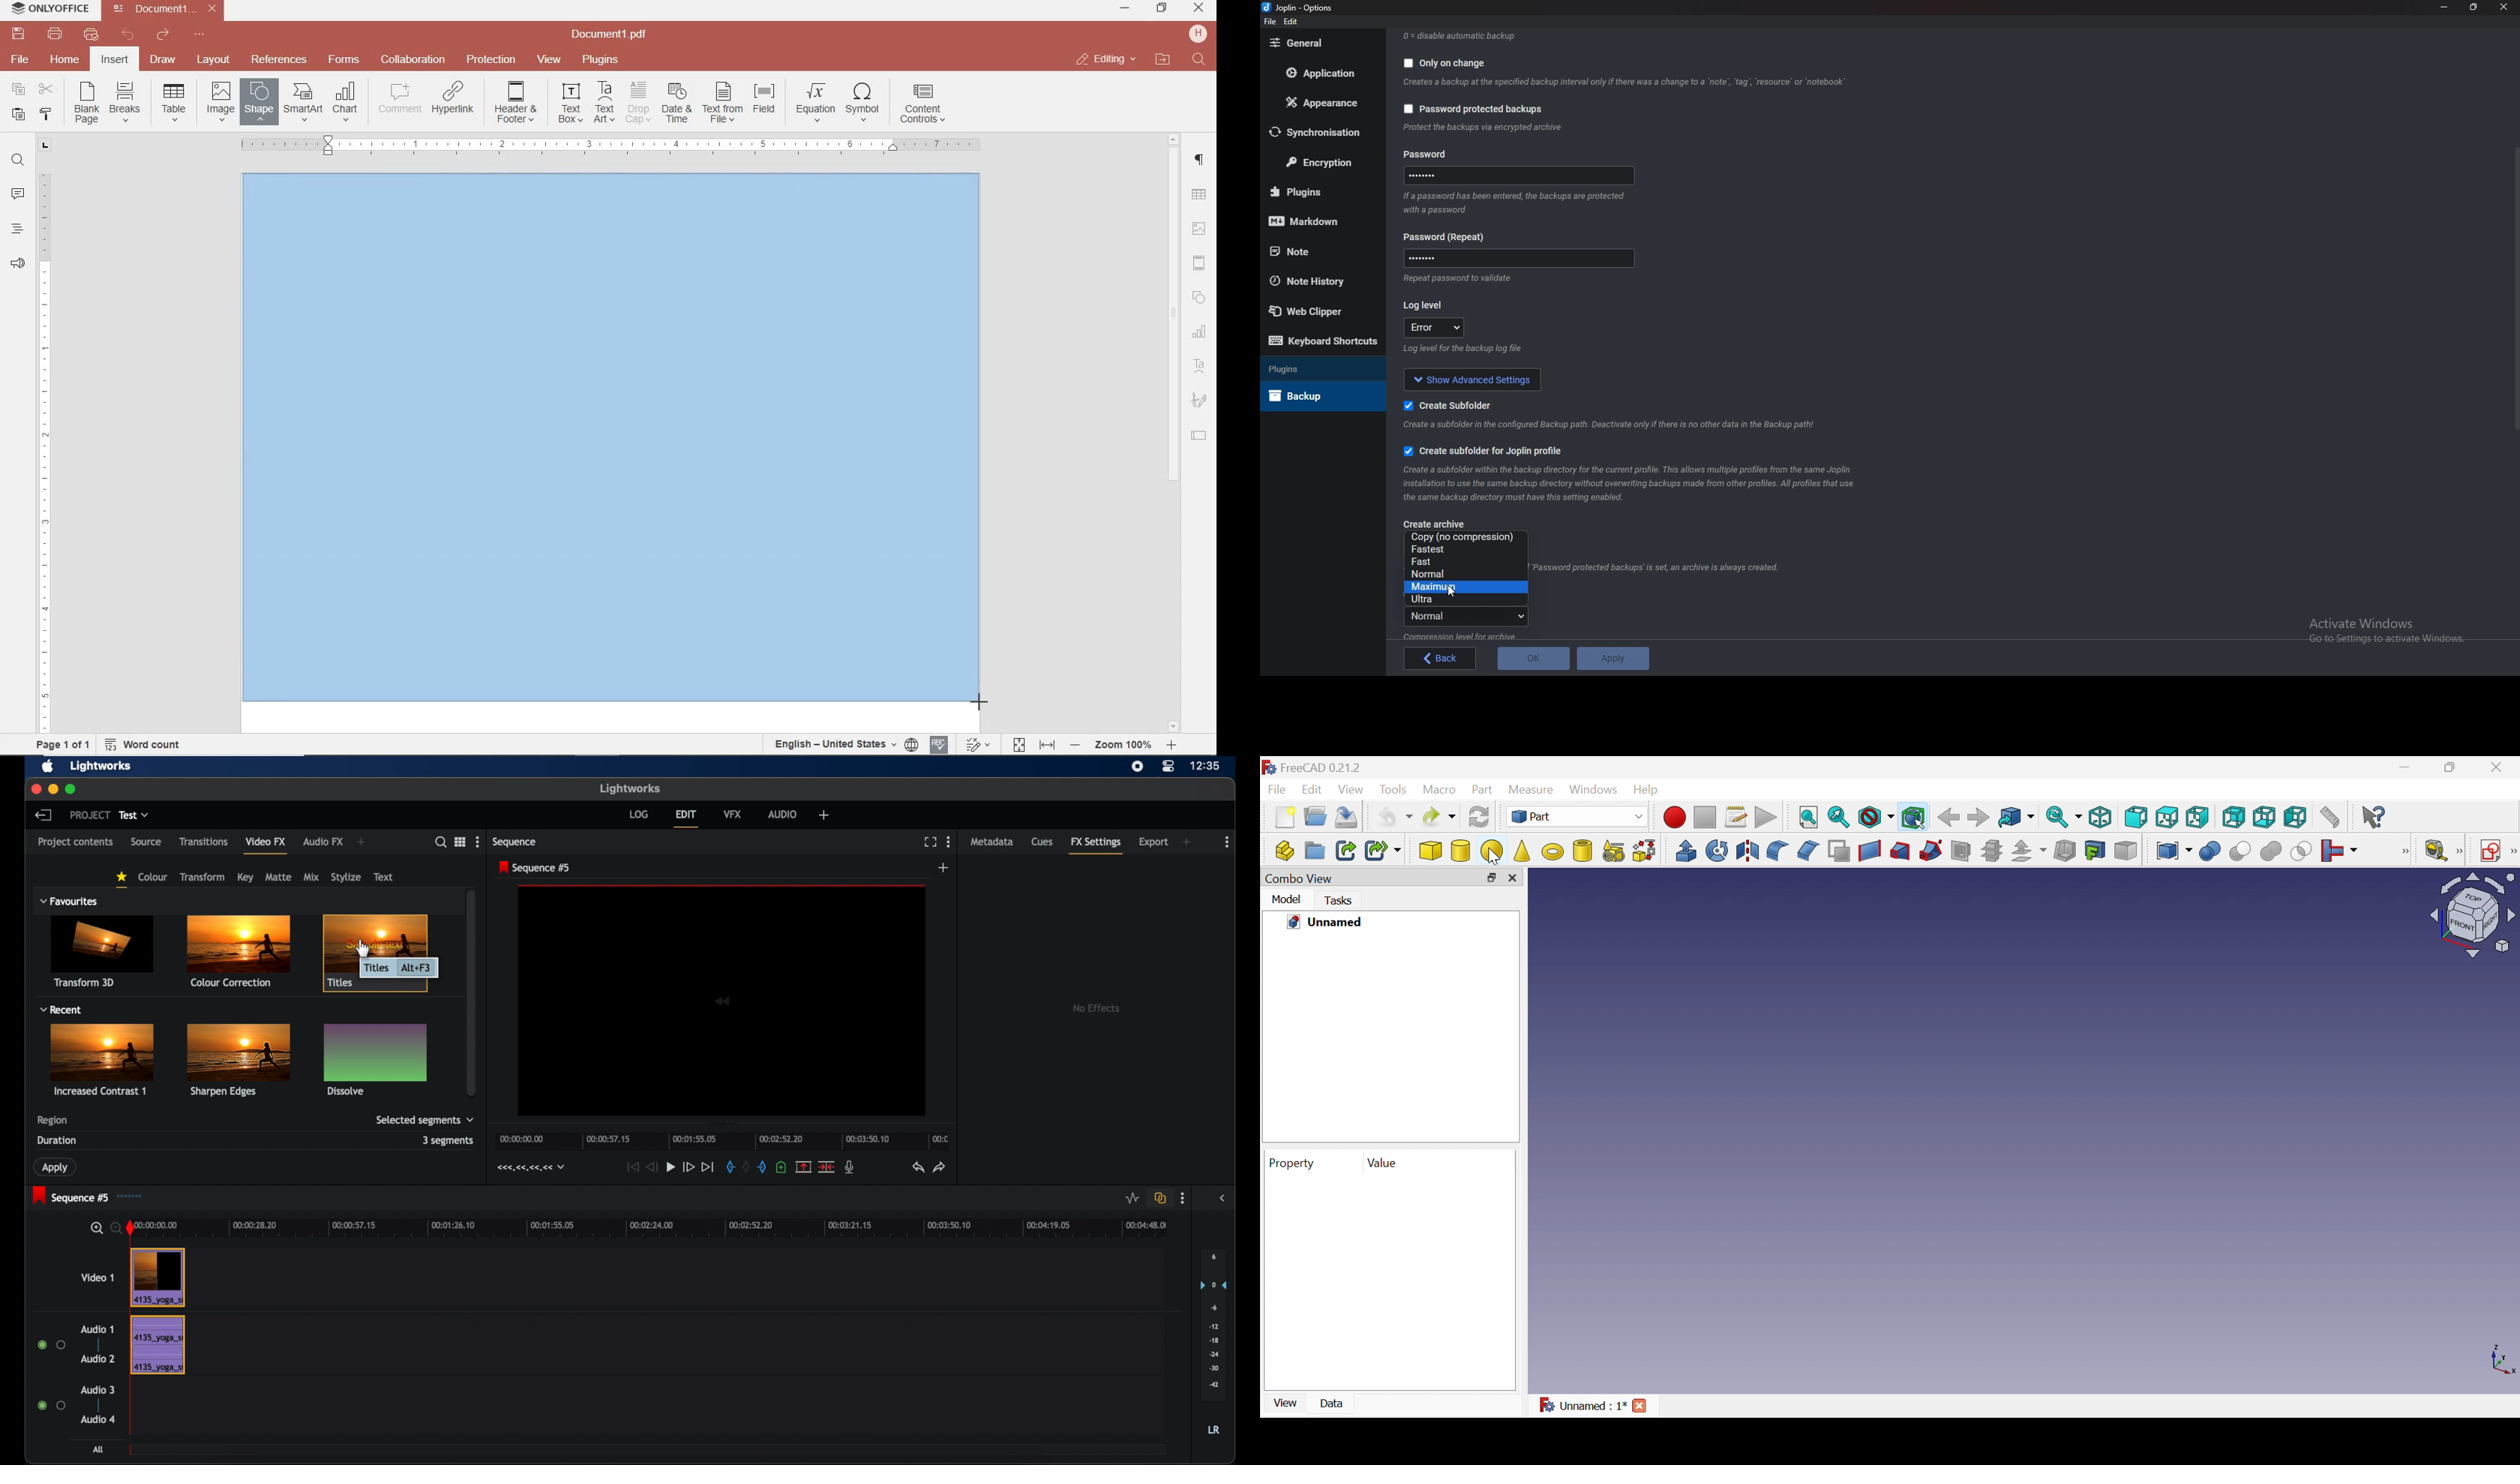  Describe the element at coordinates (97, 1330) in the screenshot. I see `audio 1` at that location.